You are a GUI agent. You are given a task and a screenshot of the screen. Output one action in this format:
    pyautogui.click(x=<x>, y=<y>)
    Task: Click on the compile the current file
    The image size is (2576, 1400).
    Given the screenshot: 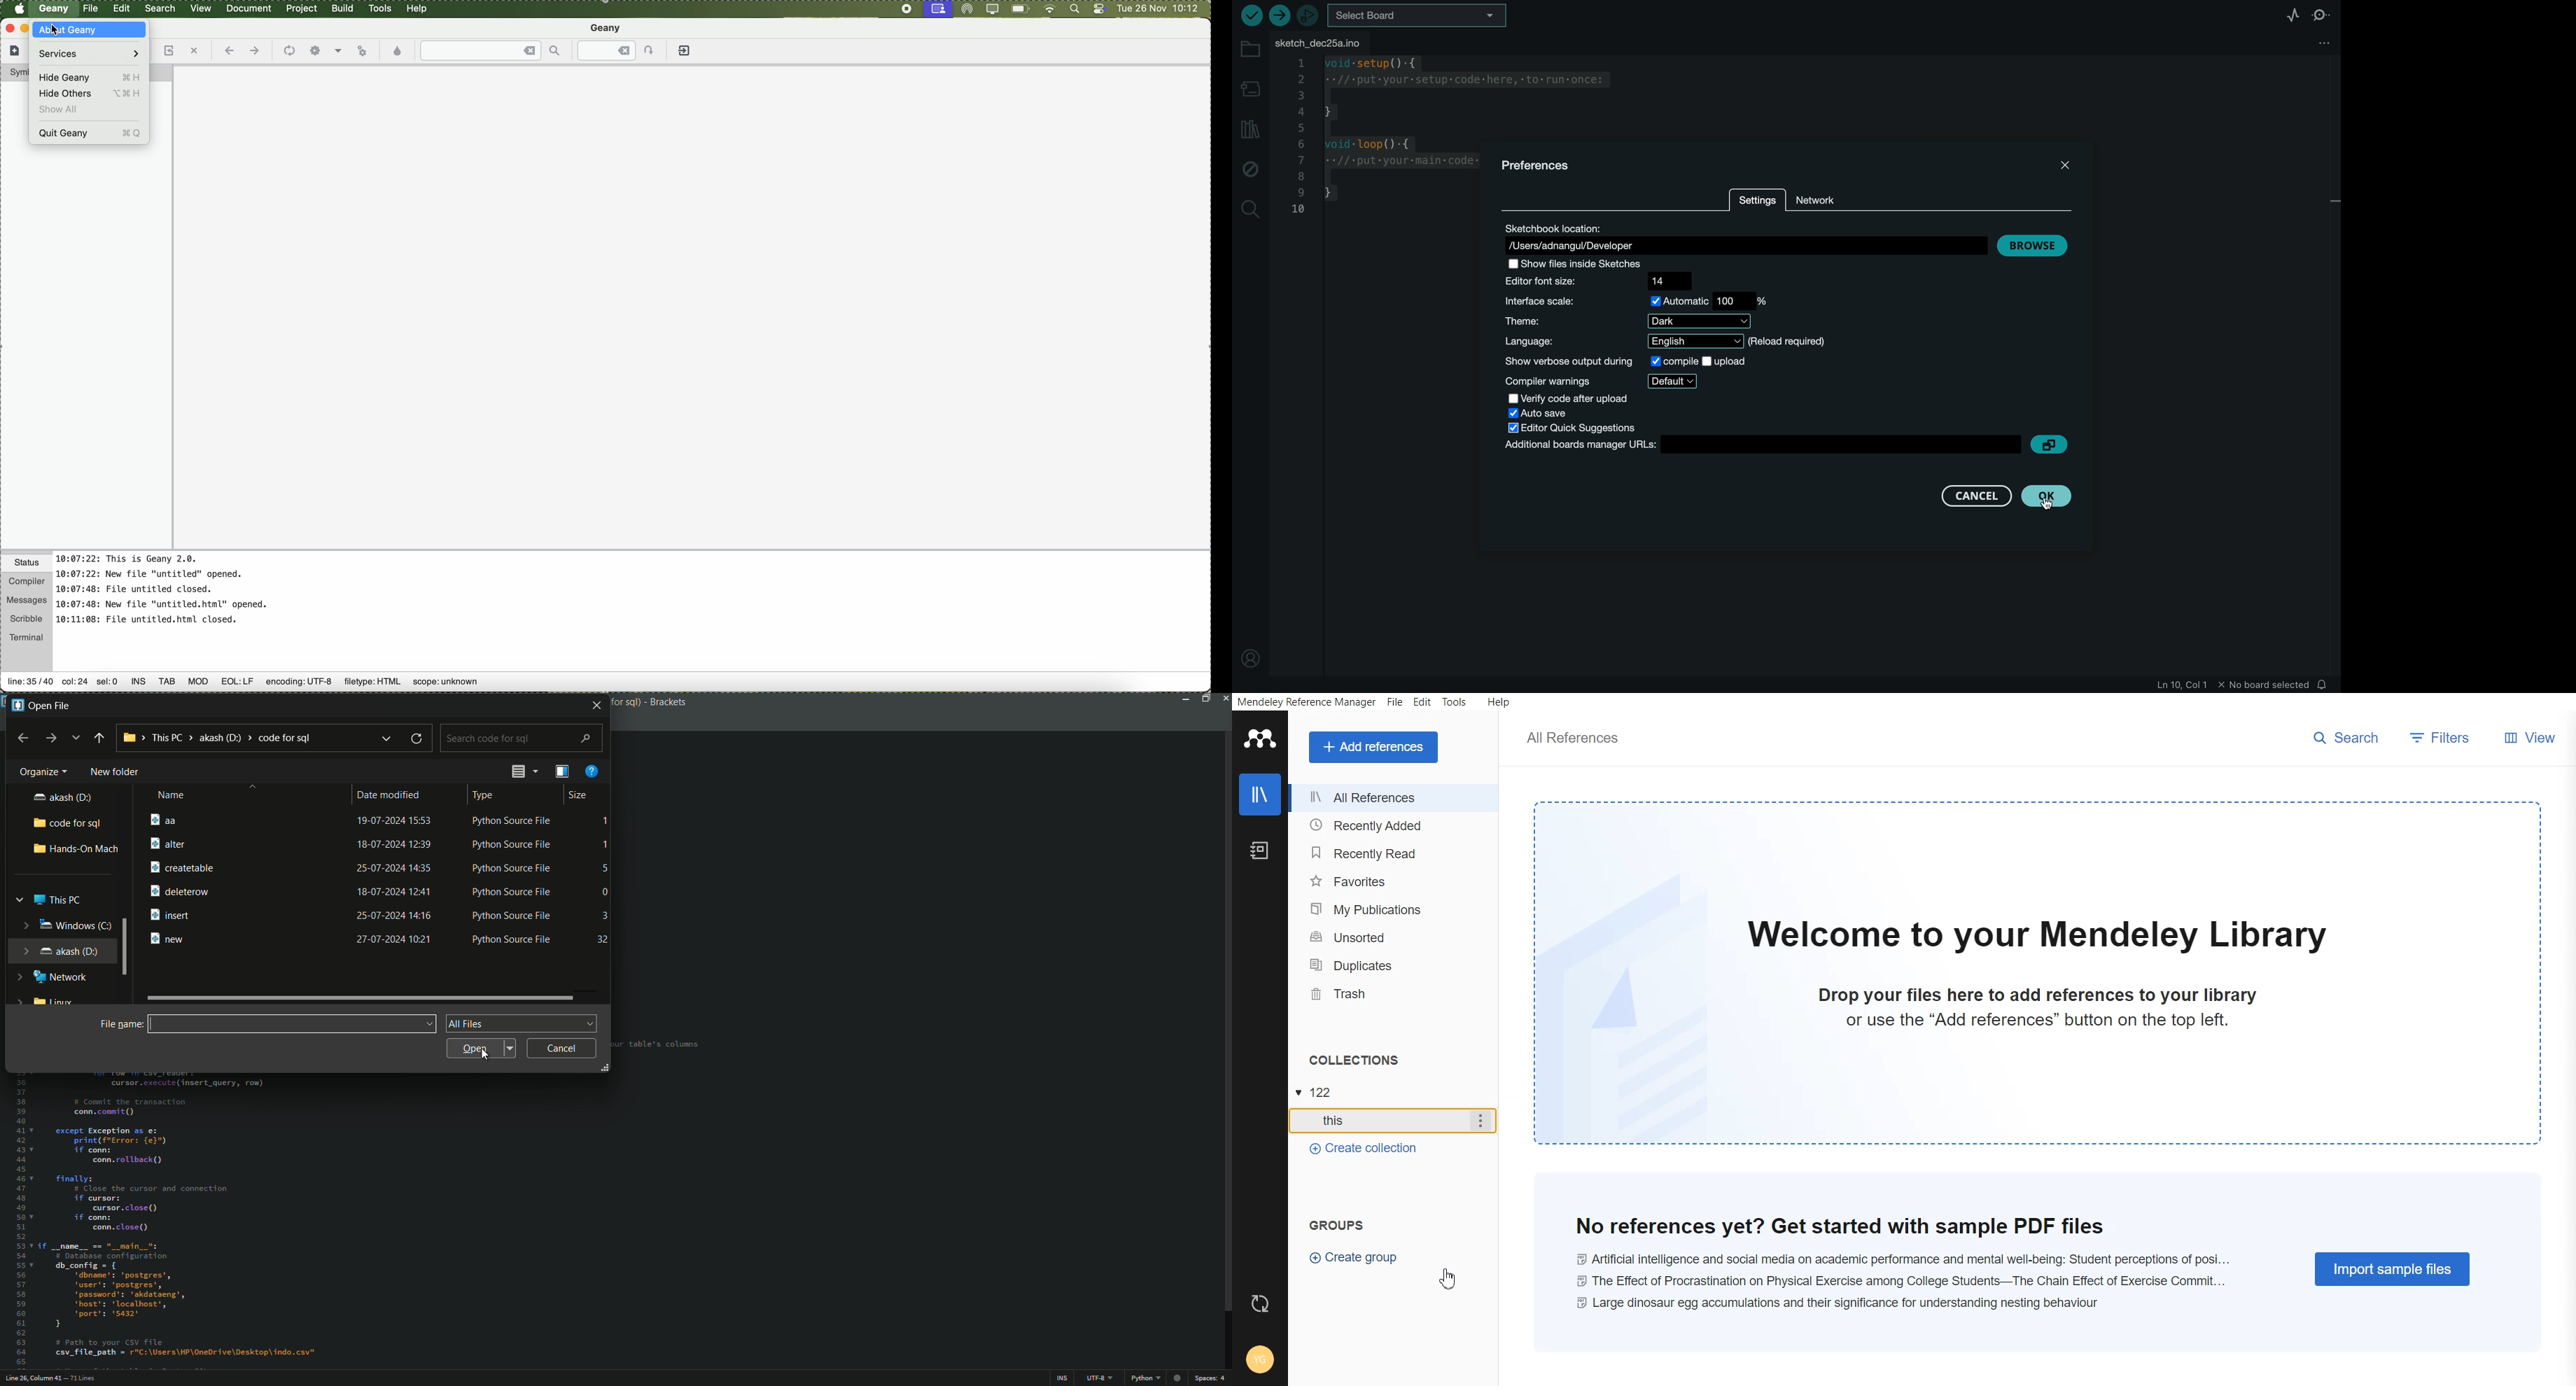 What is the action you would take?
    pyautogui.click(x=289, y=52)
    